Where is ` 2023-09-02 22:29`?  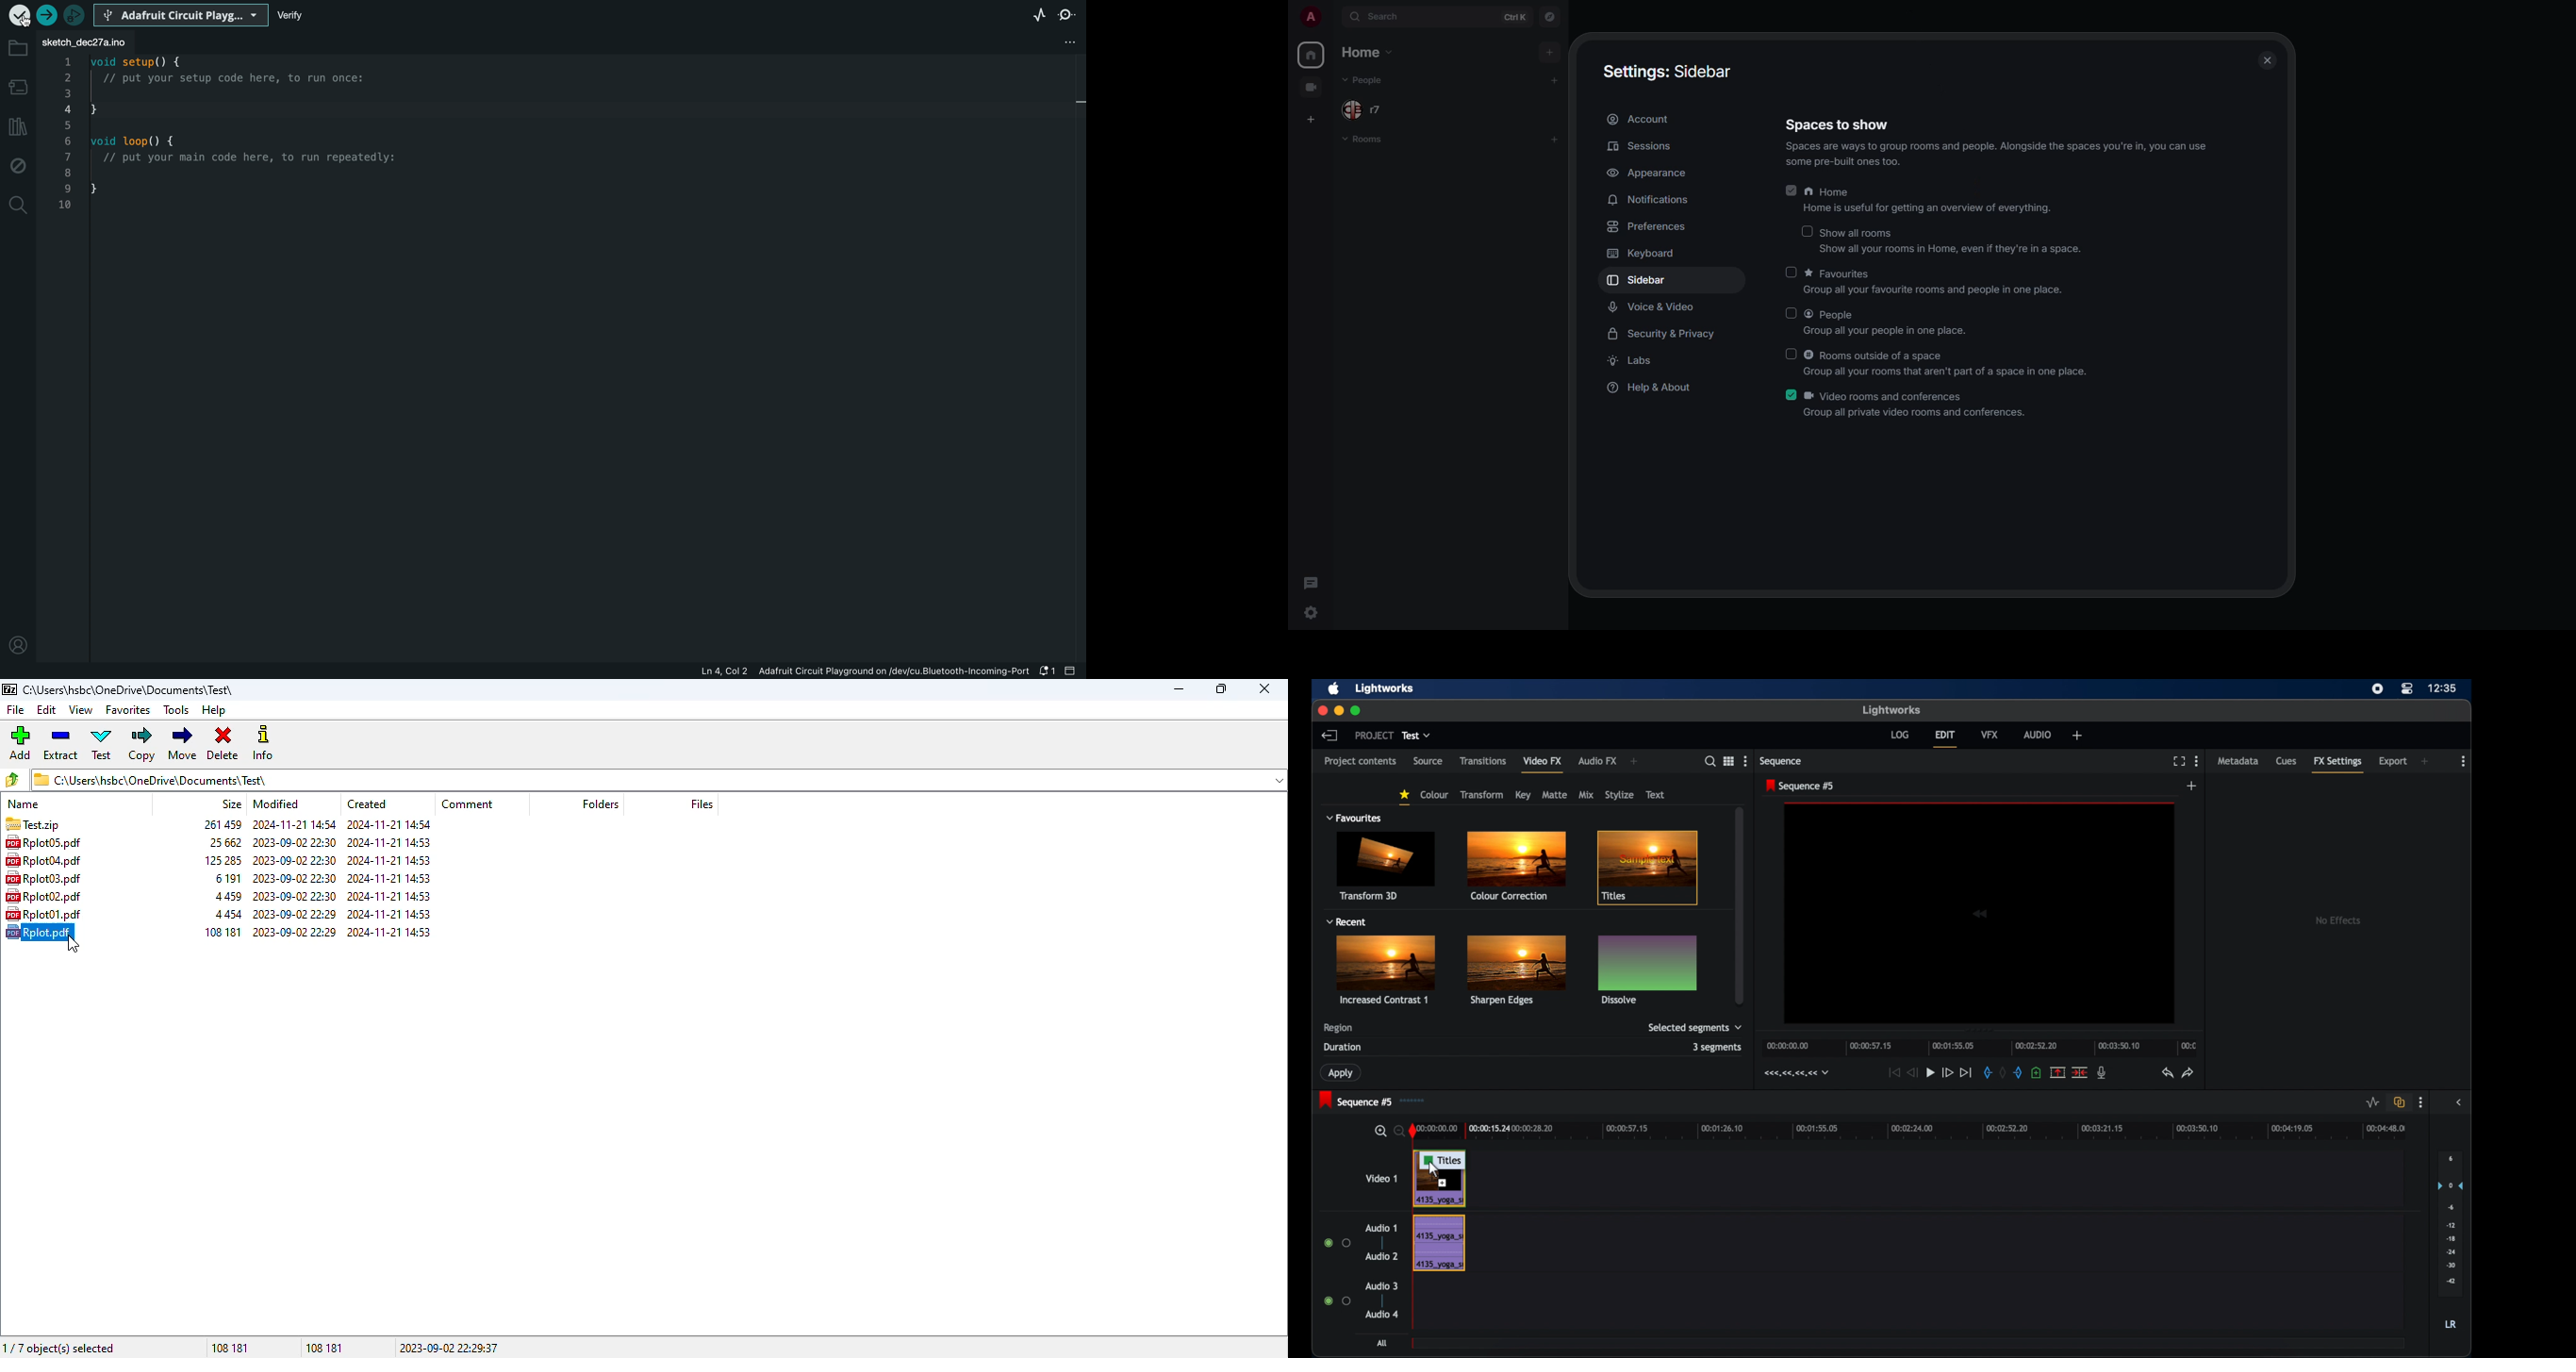
 2023-09-02 22:29 is located at coordinates (292, 913).